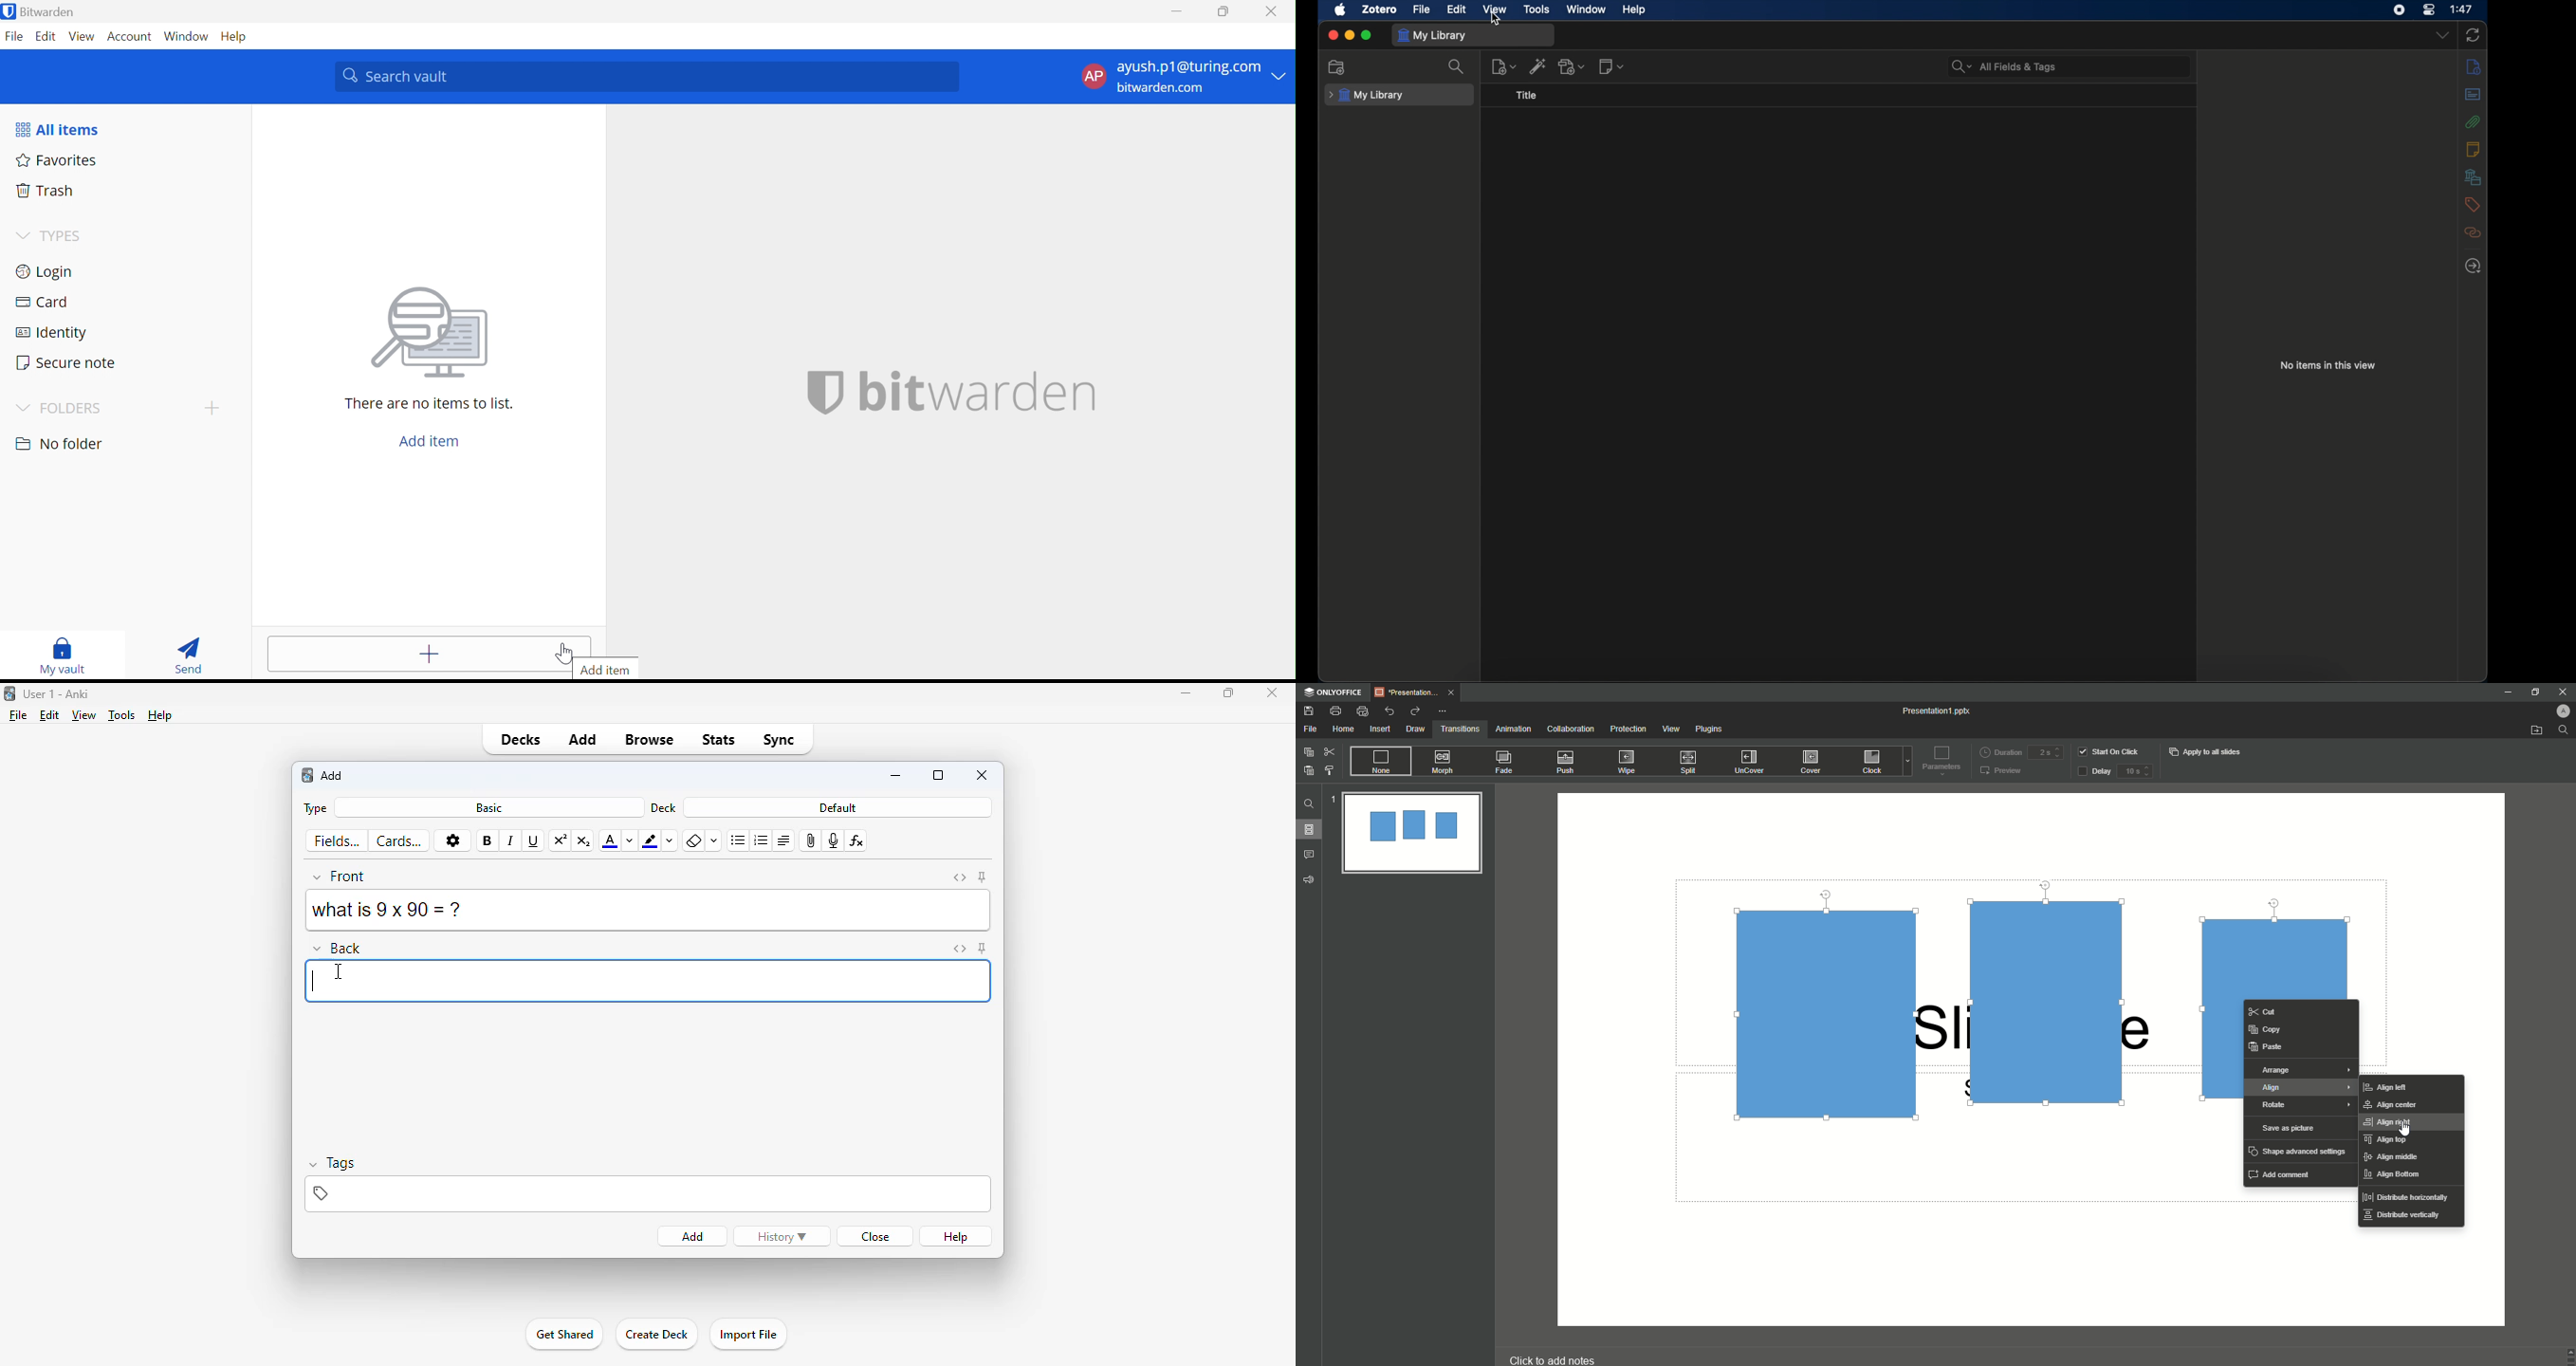 The image size is (2576, 1372). What do you see at coordinates (958, 949) in the screenshot?
I see `toggle HTML editor` at bounding box center [958, 949].